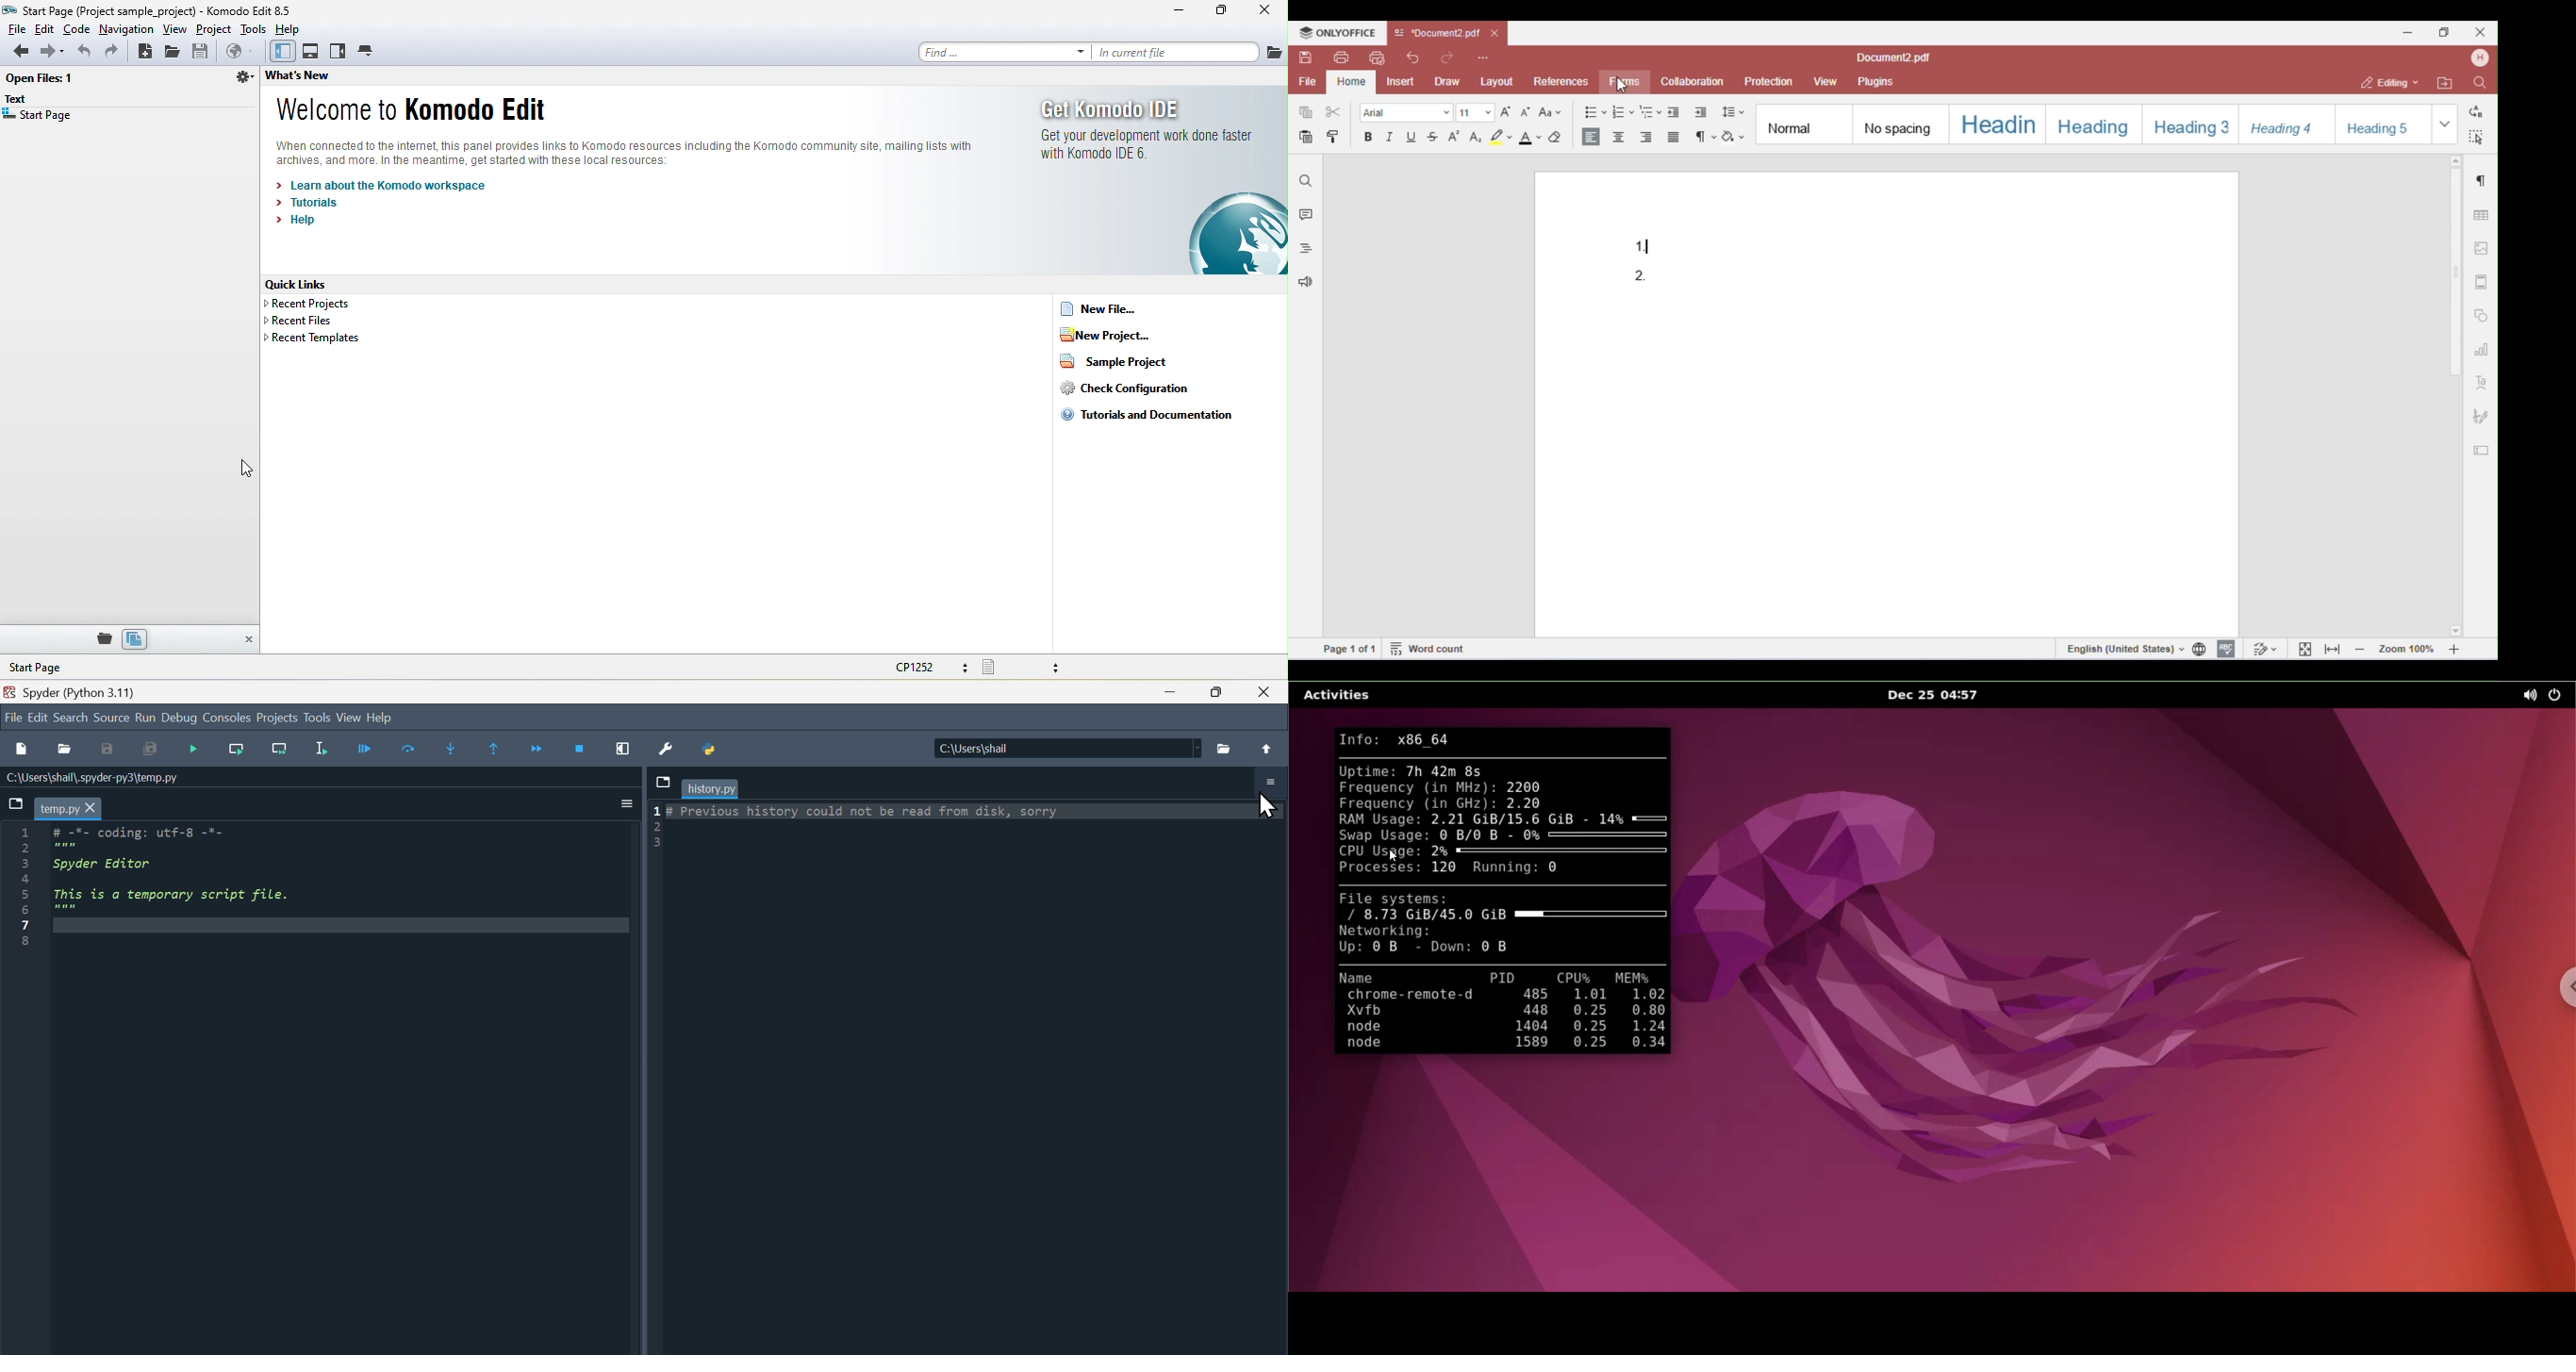 This screenshot has height=1372, width=2576. I want to click on close, so click(1261, 12).